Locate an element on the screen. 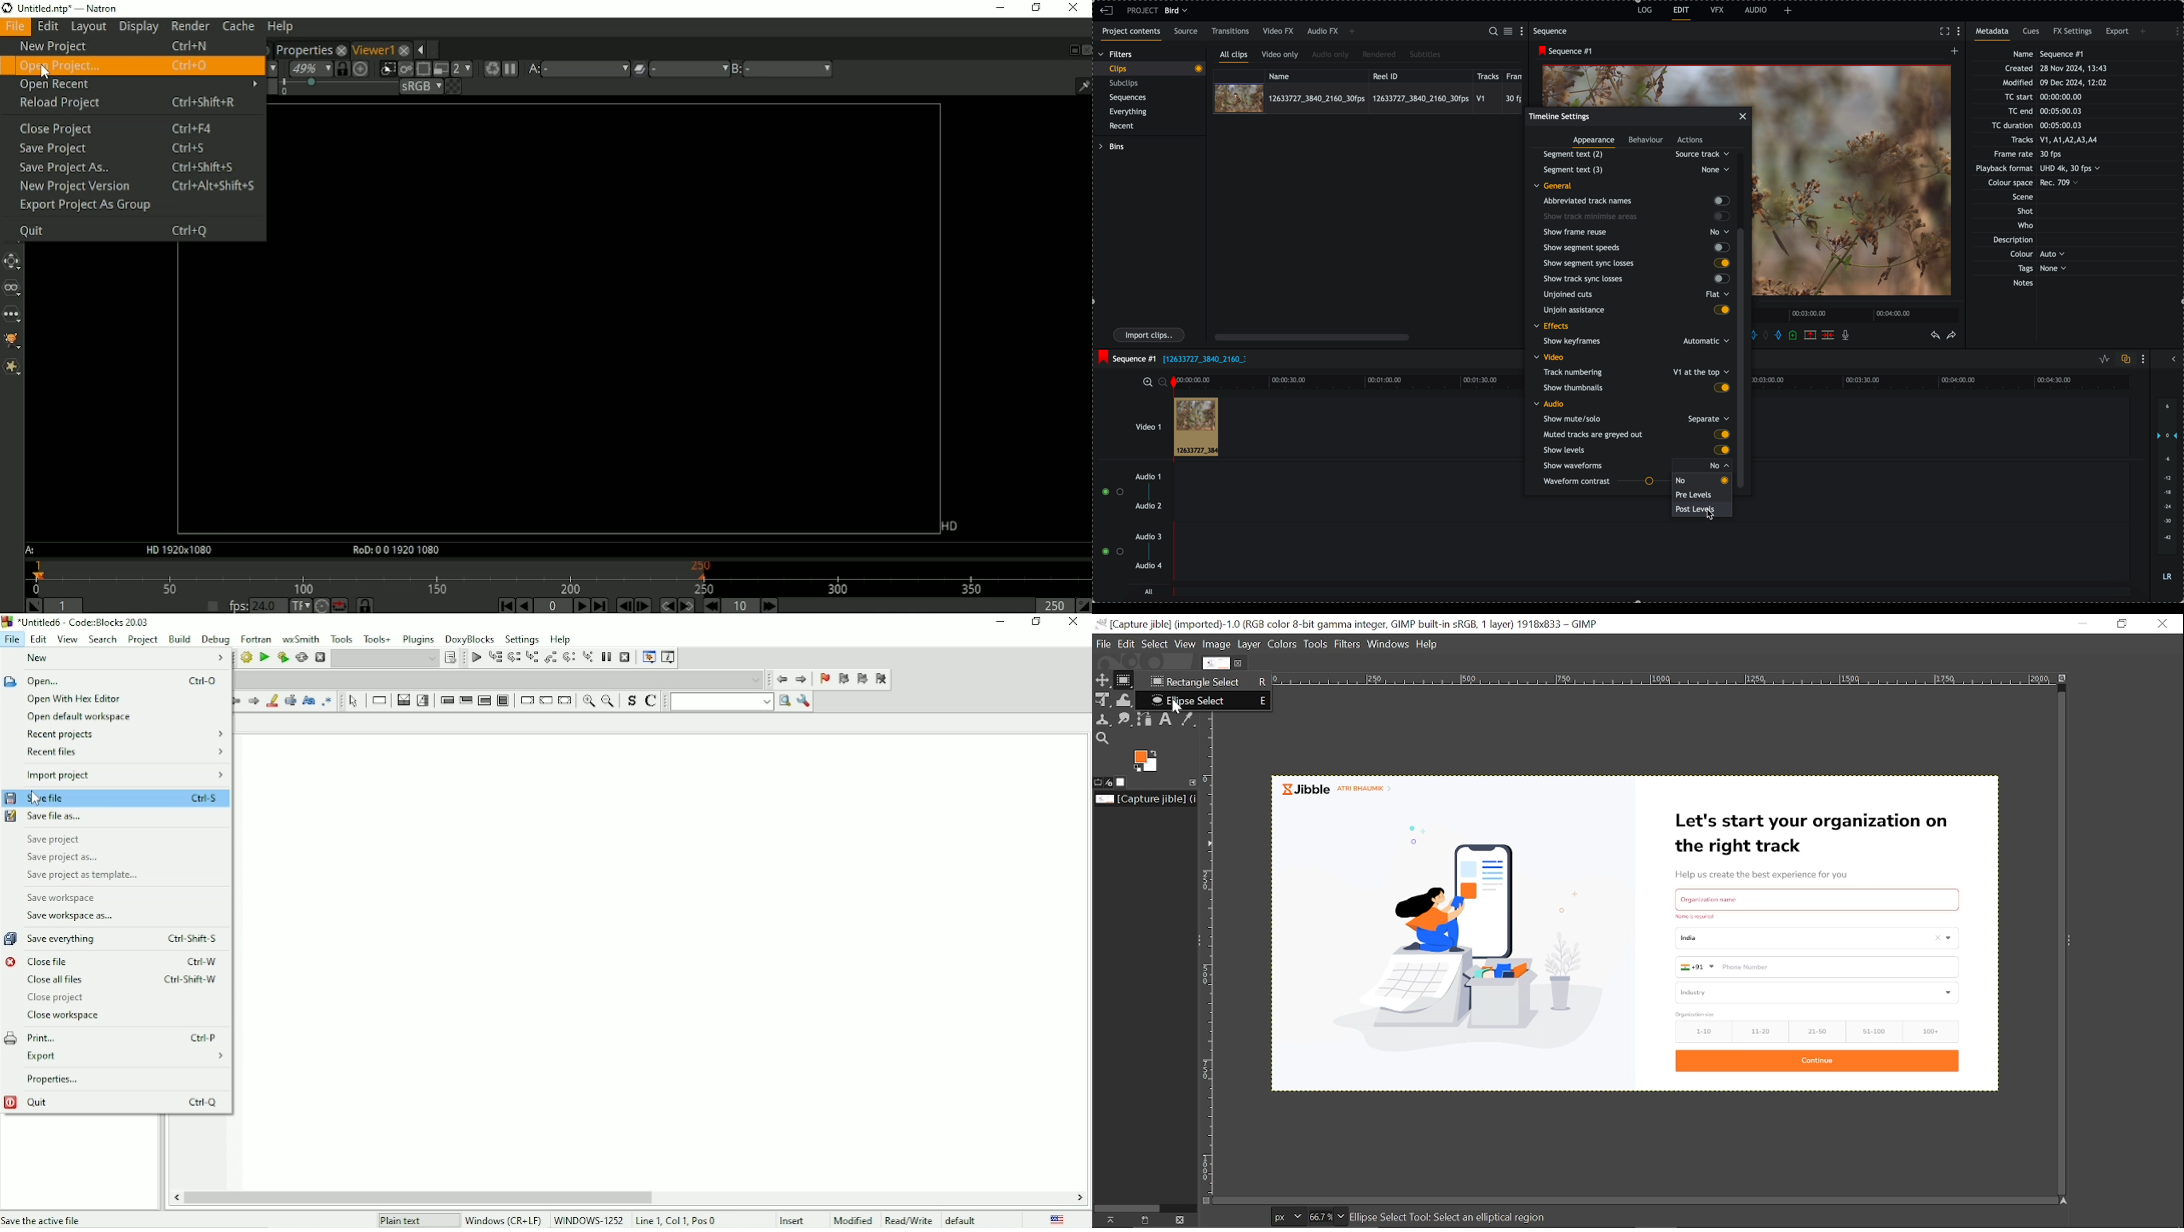 This screenshot has height=1232, width=2184. Images is located at coordinates (1123, 782).